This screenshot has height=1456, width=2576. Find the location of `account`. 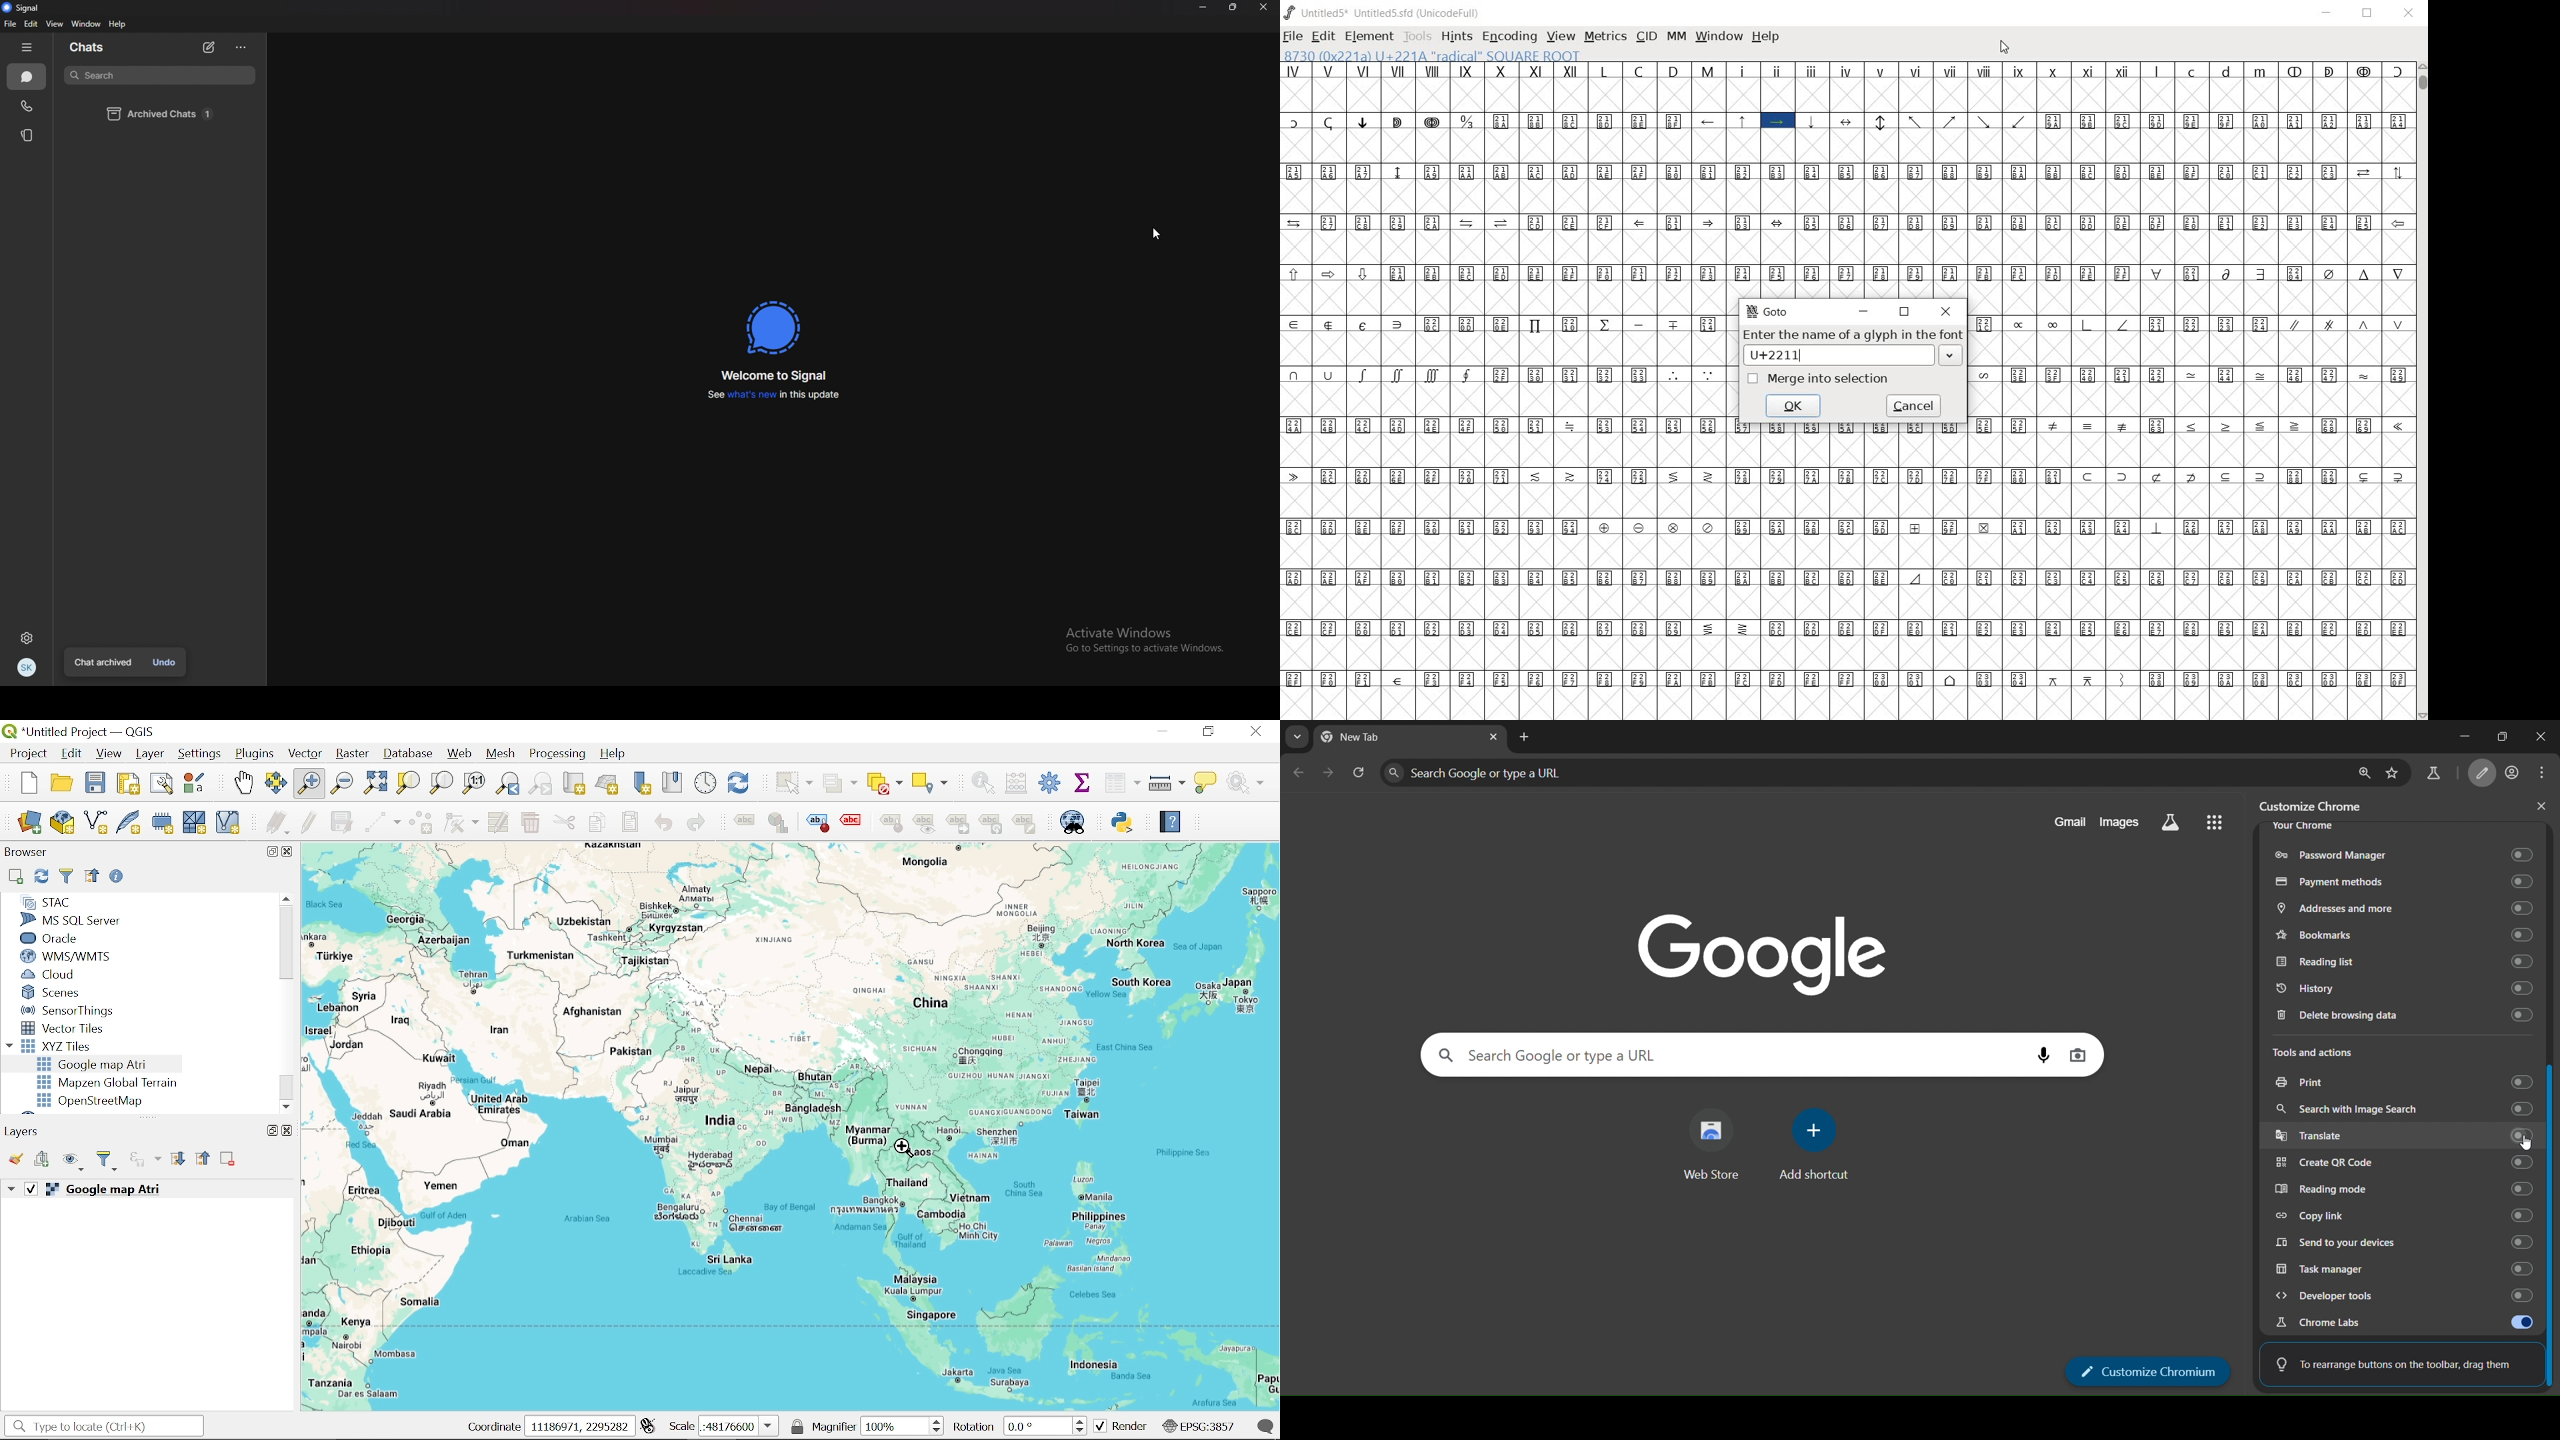

account is located at coordinates (2513, 771).